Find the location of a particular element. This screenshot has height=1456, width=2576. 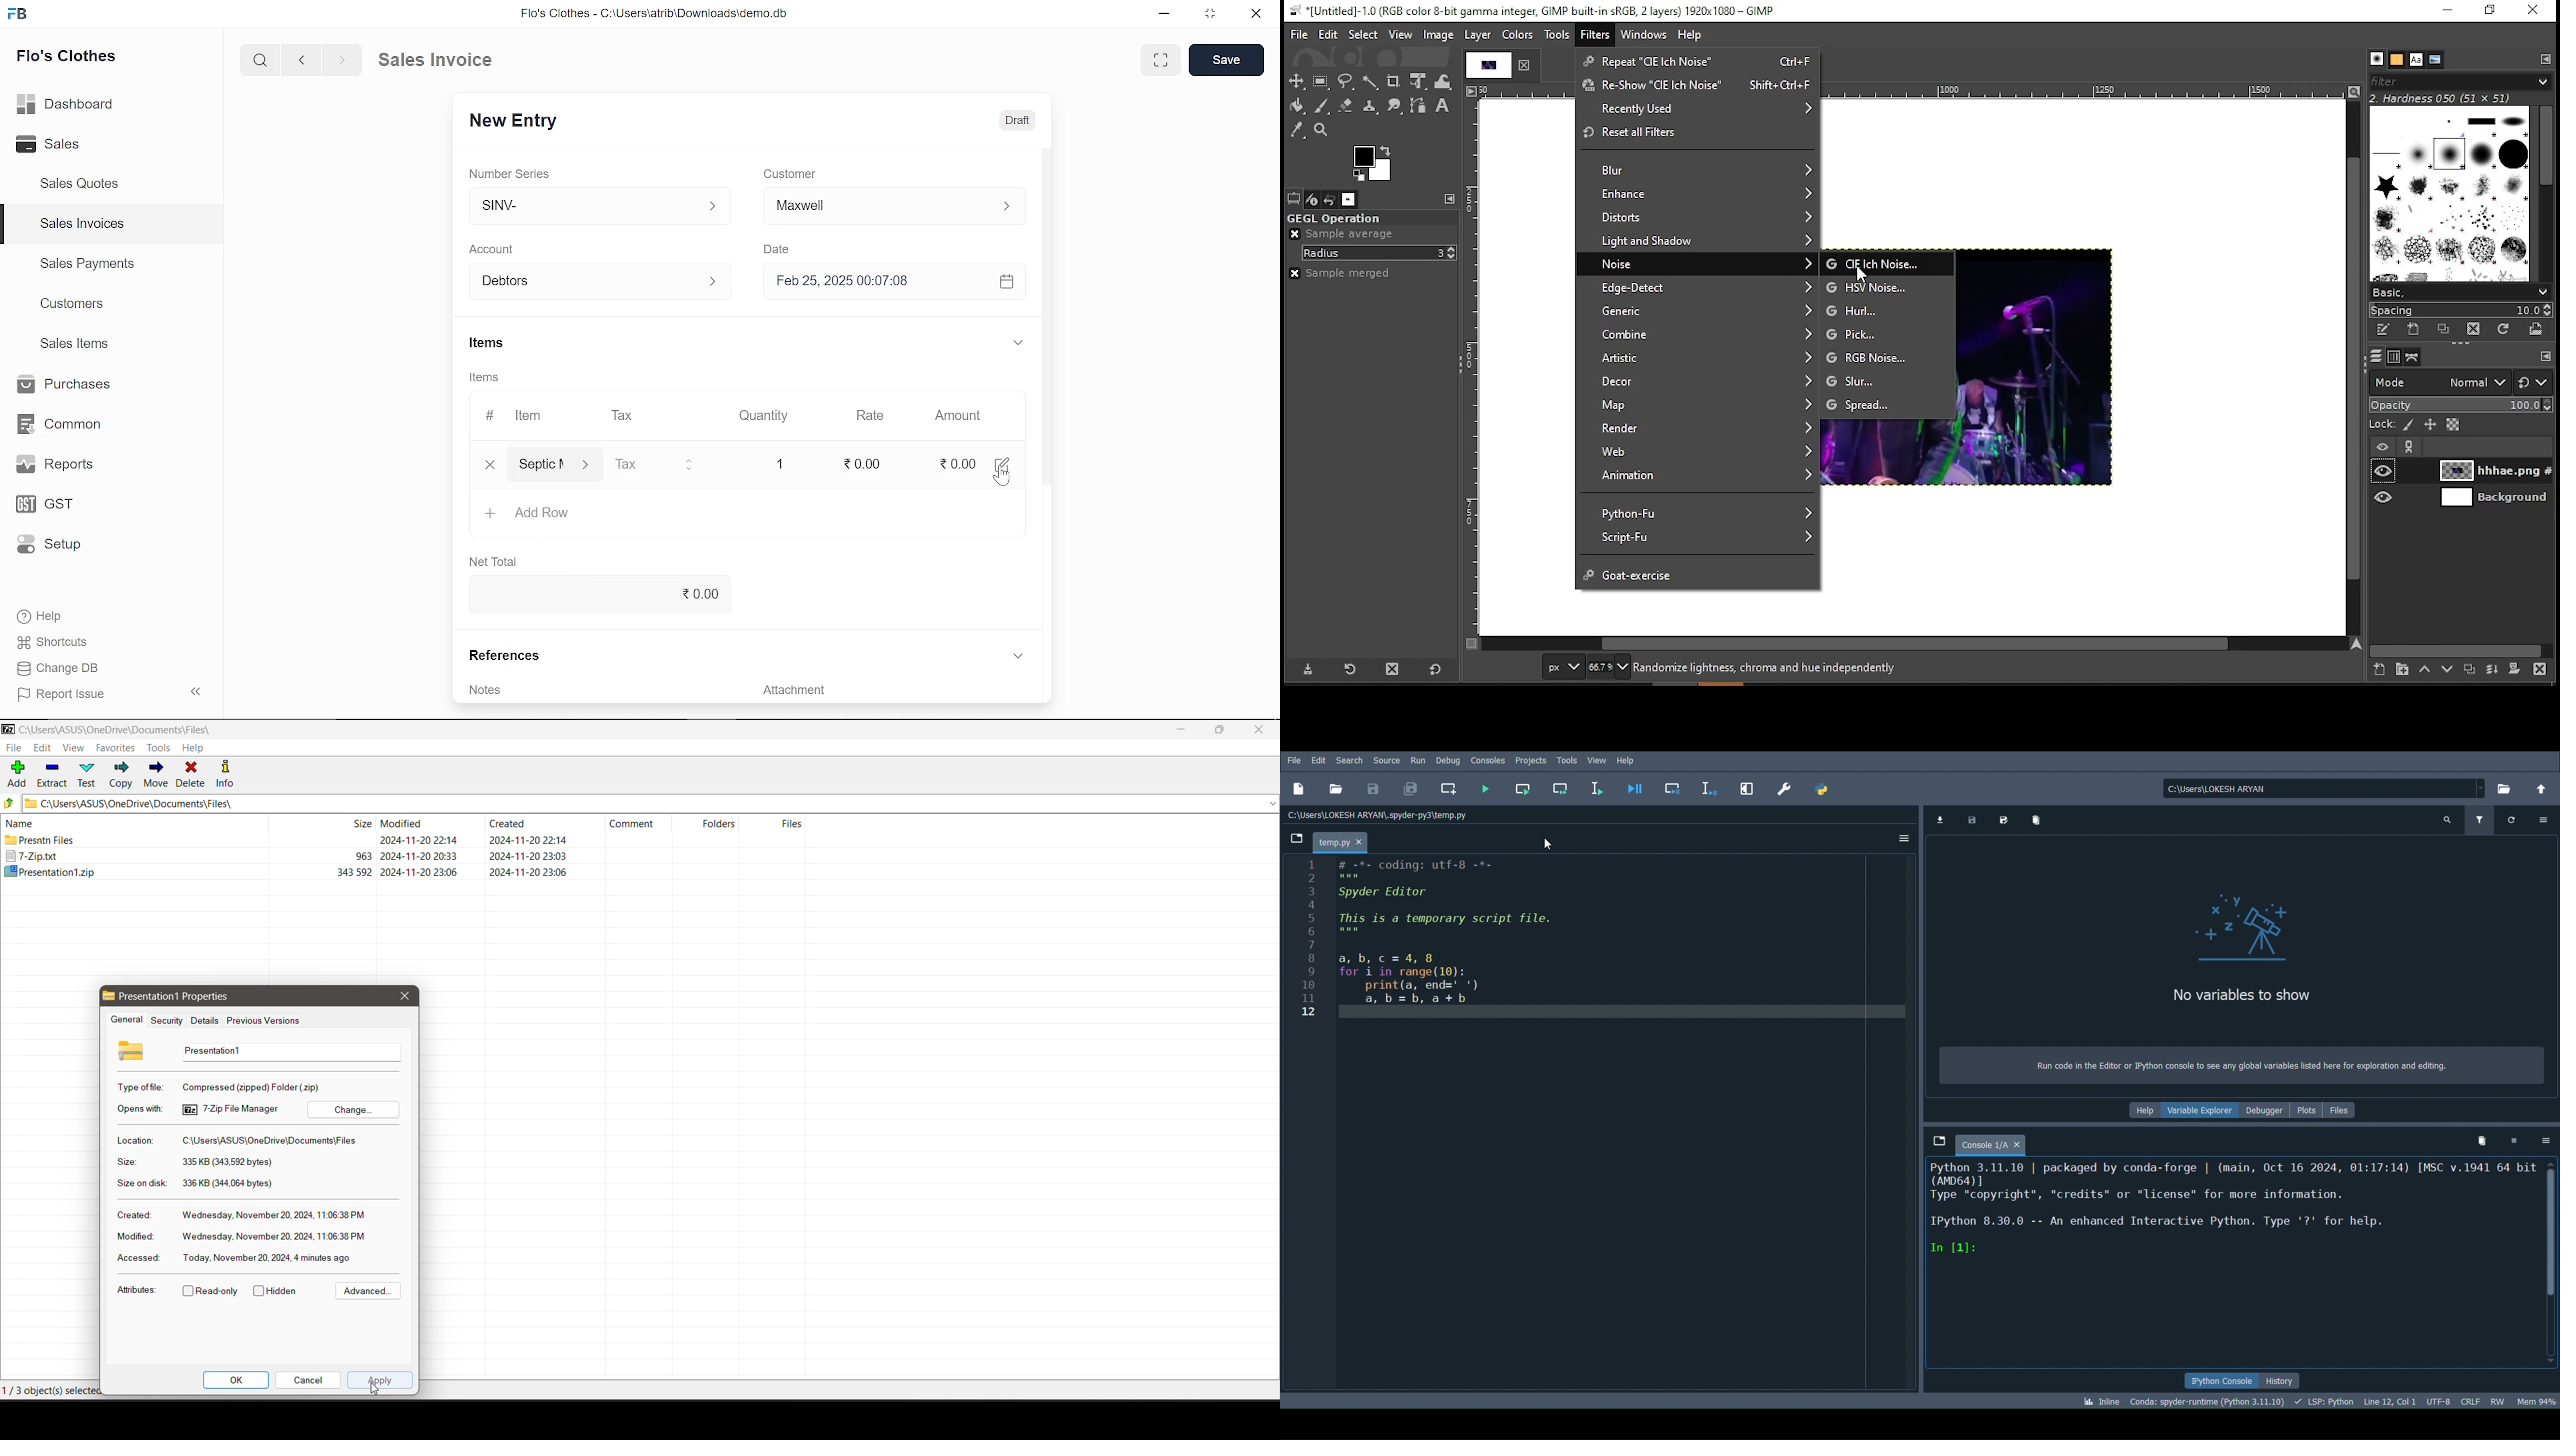

zoom tool is located at coordinates (1322, 132).